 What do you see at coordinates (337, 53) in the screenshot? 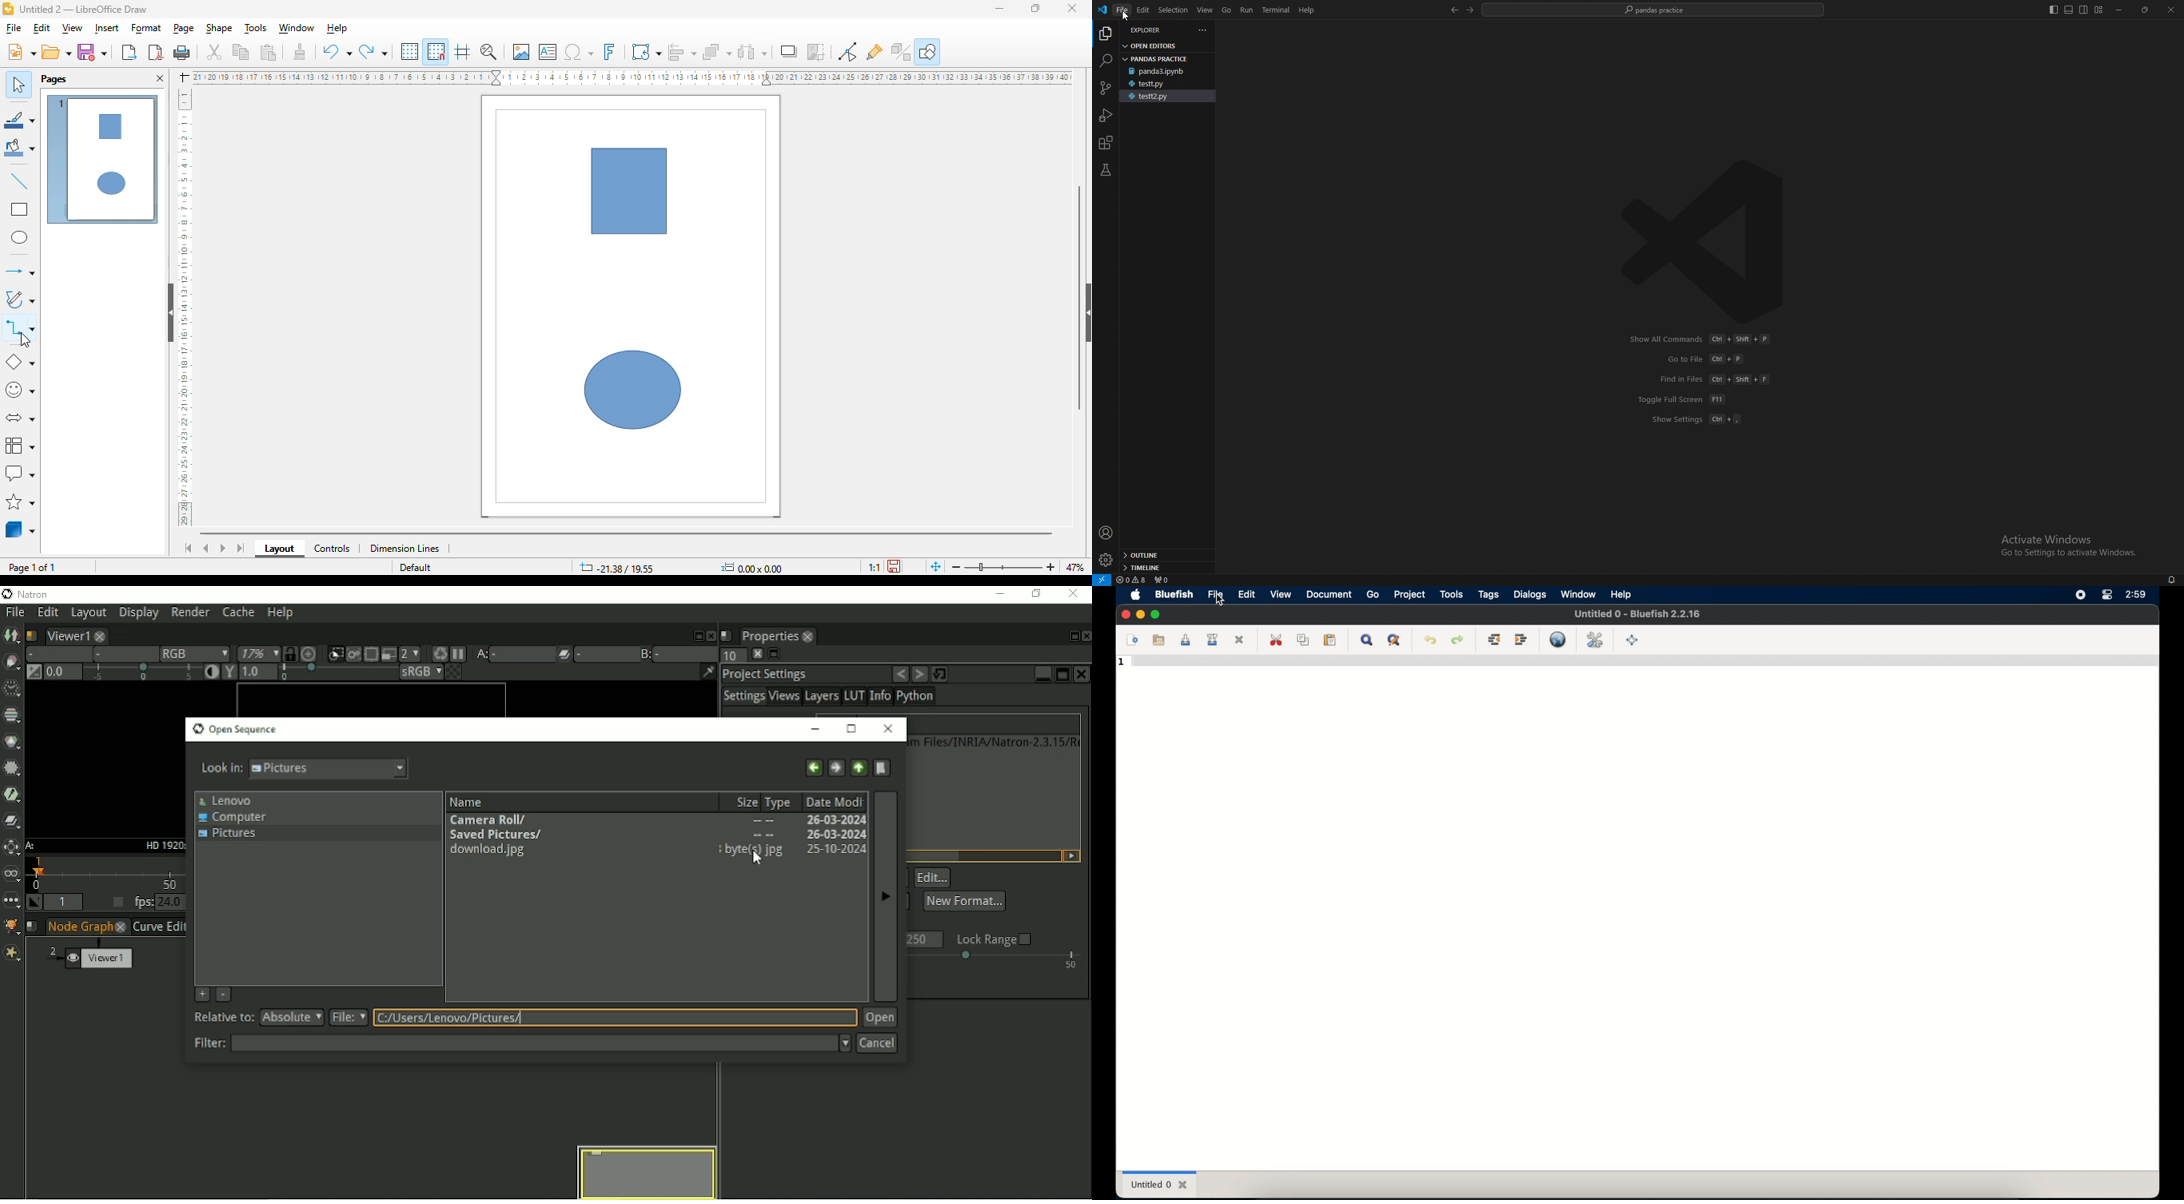
I see `undo` at bounding box center [337, 53].